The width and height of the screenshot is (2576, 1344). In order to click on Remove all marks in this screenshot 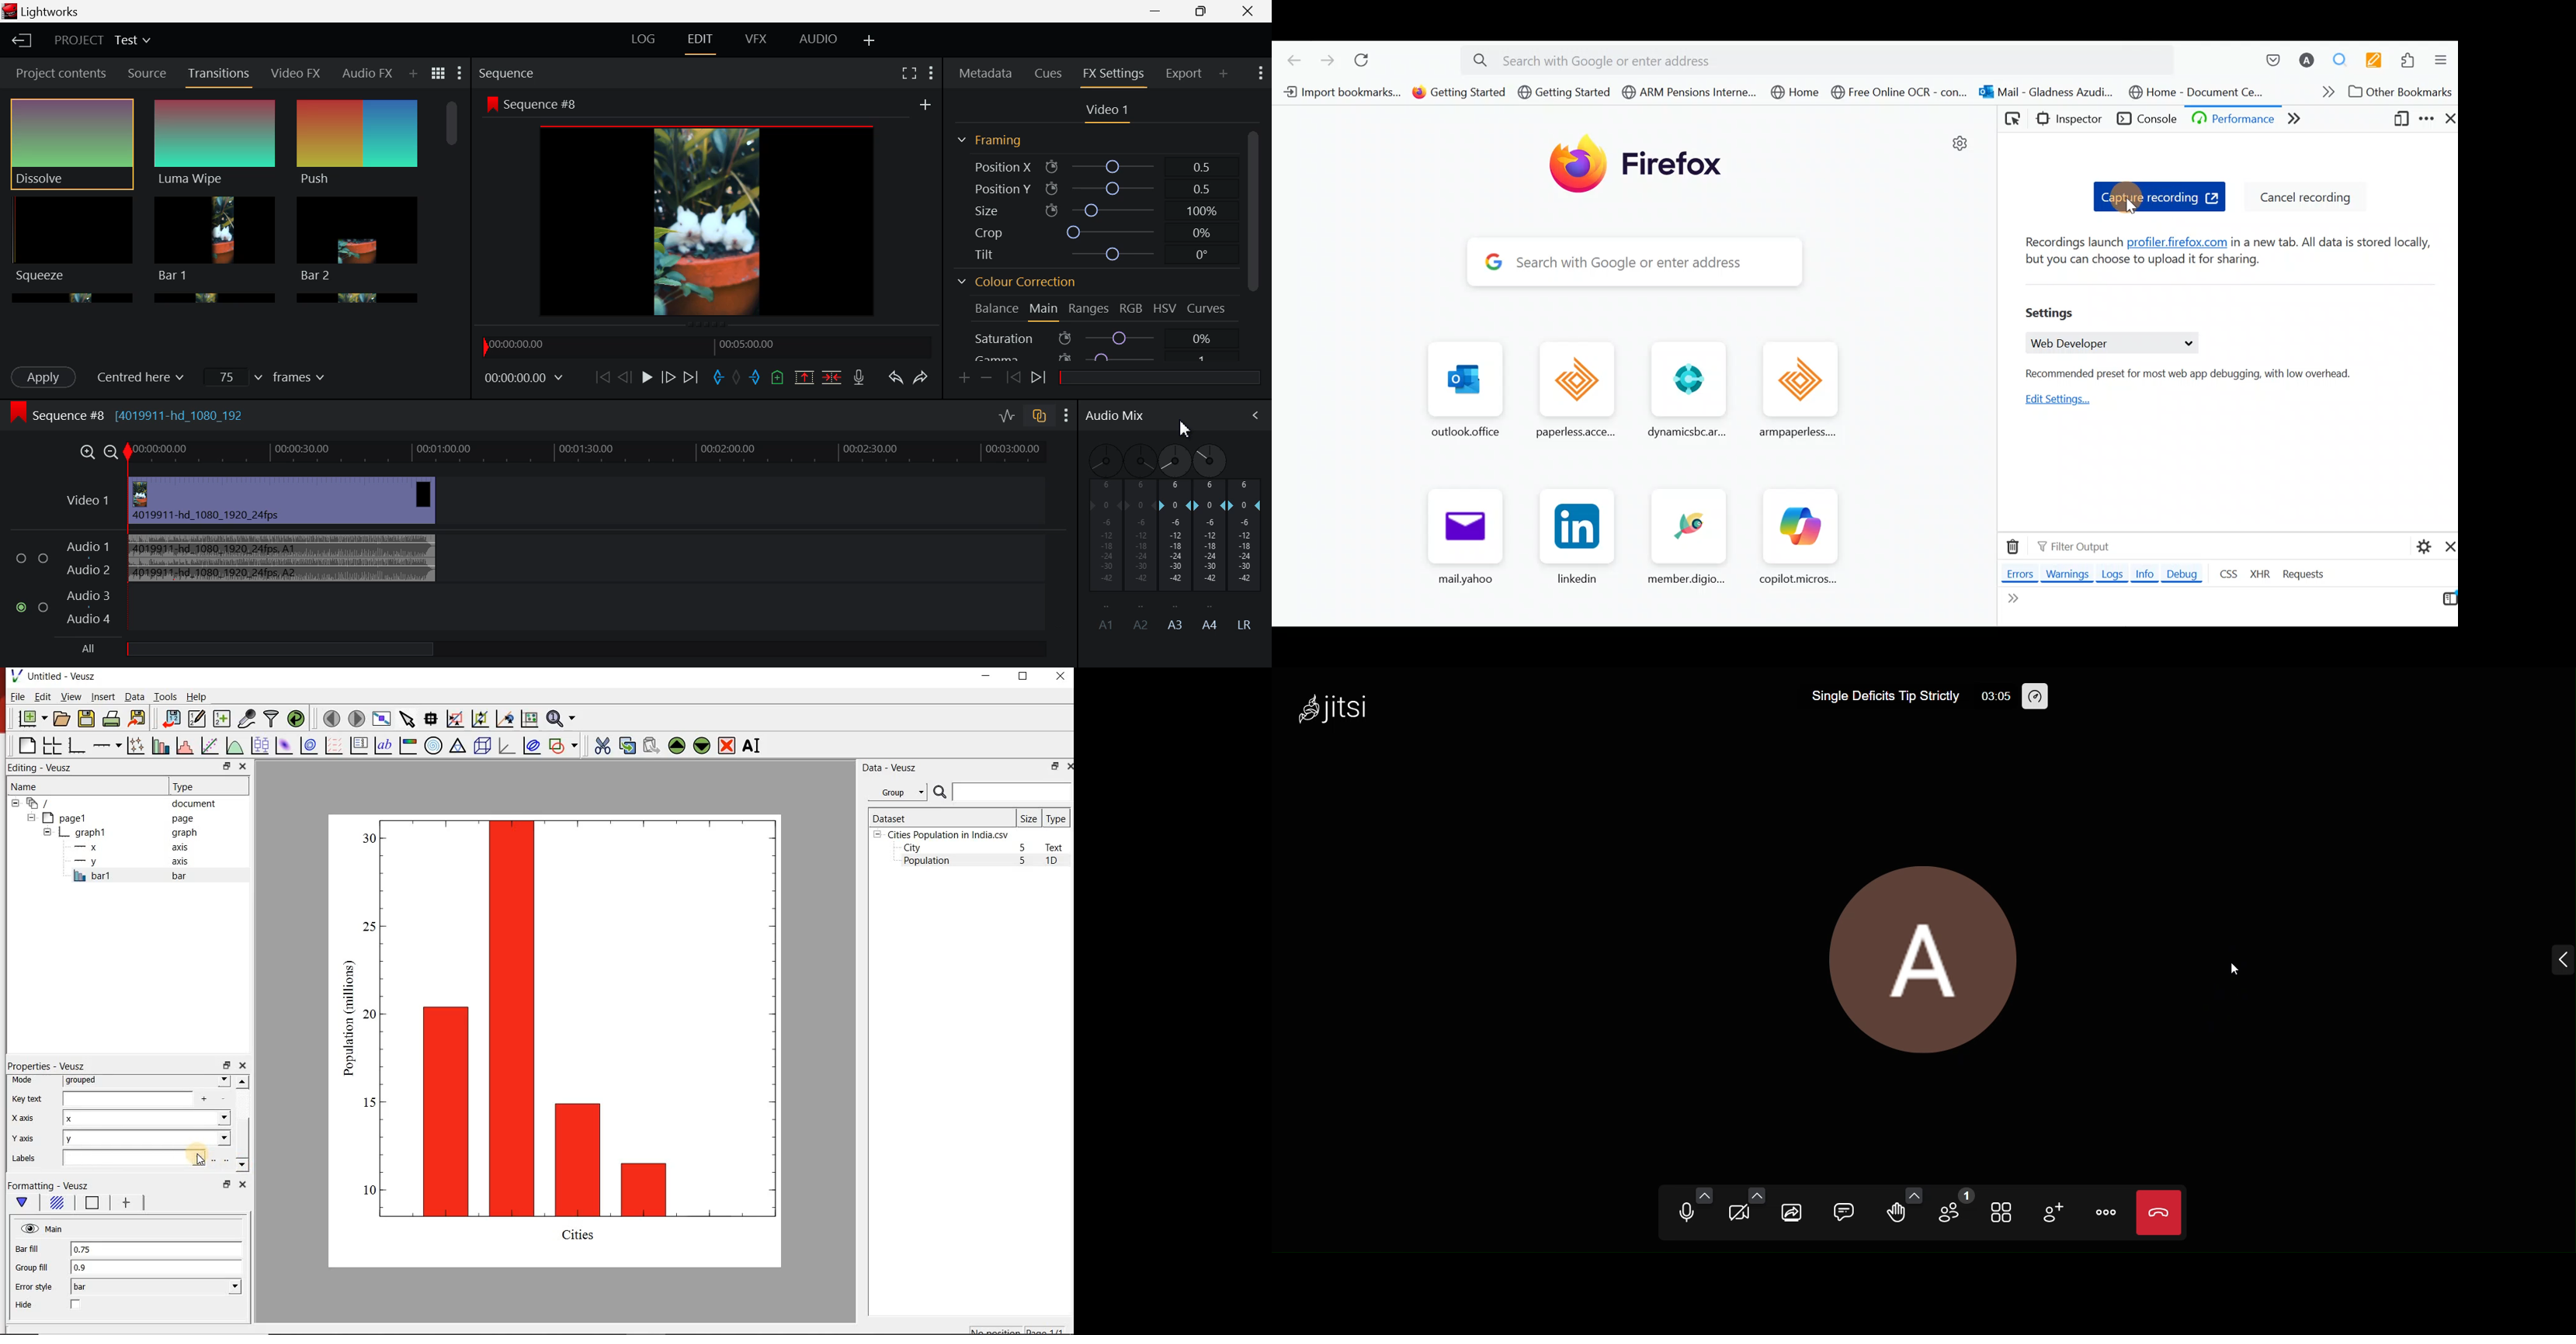, I will do `click(736, 377)`.